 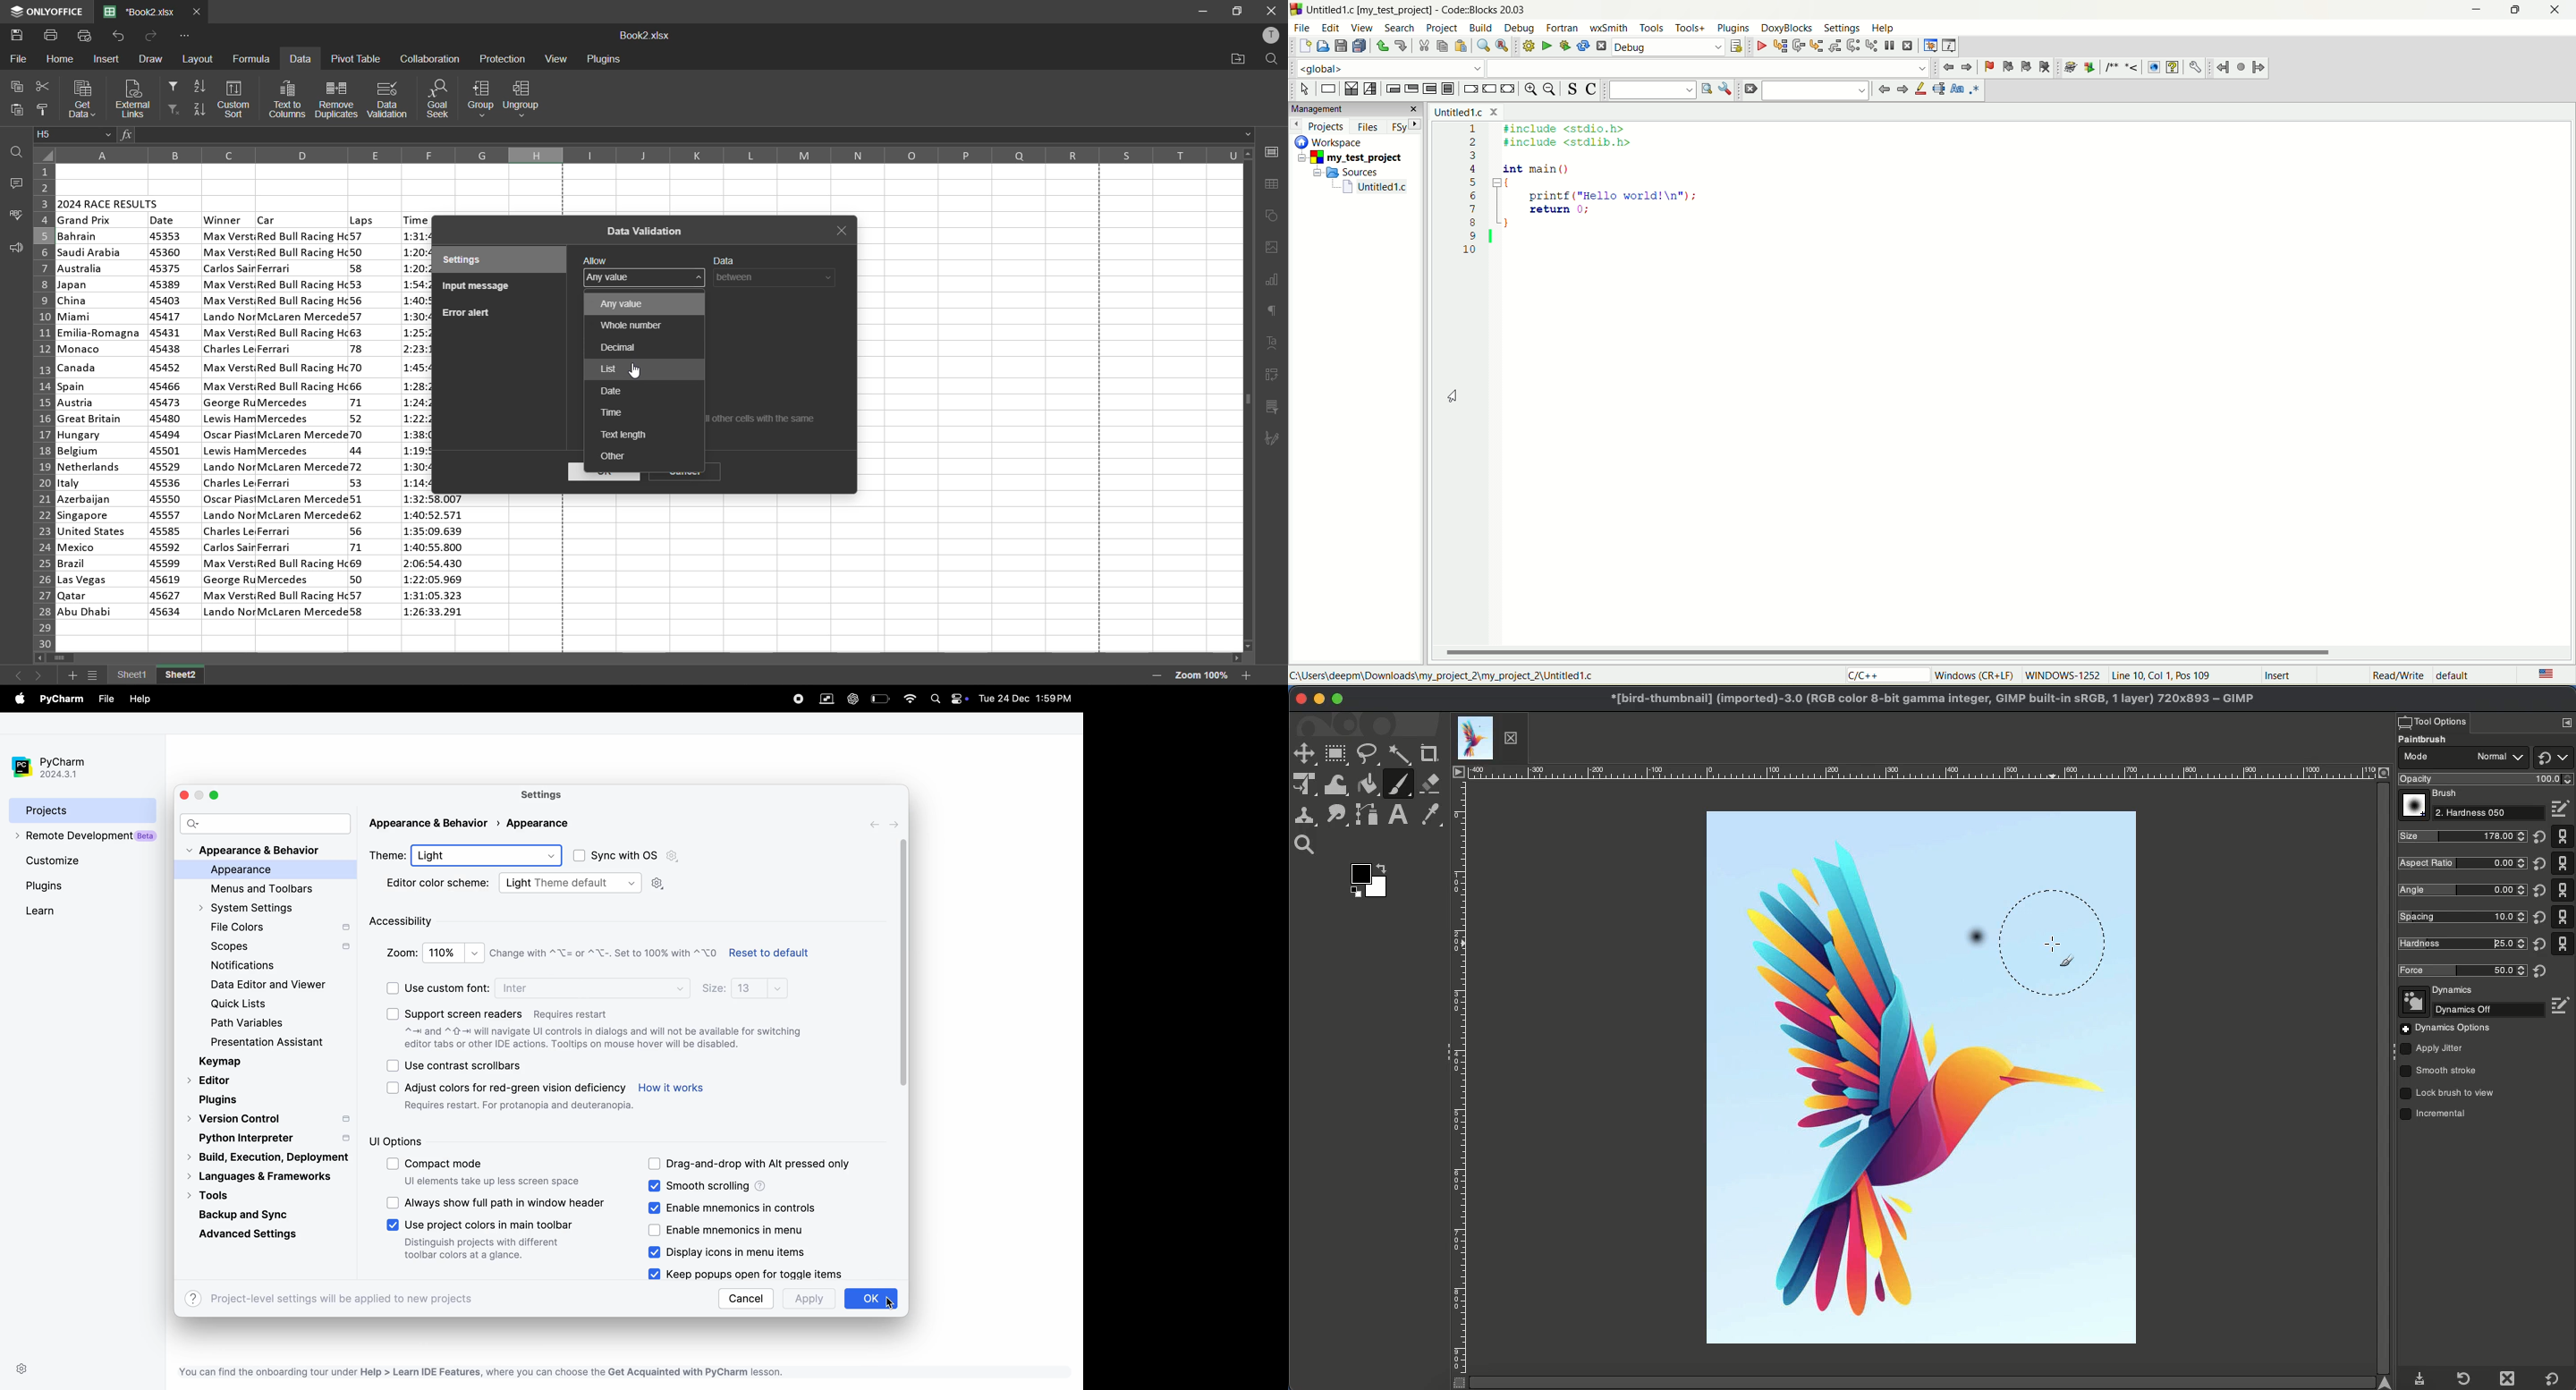 I want to click on image, so click(x=1852, y=903).